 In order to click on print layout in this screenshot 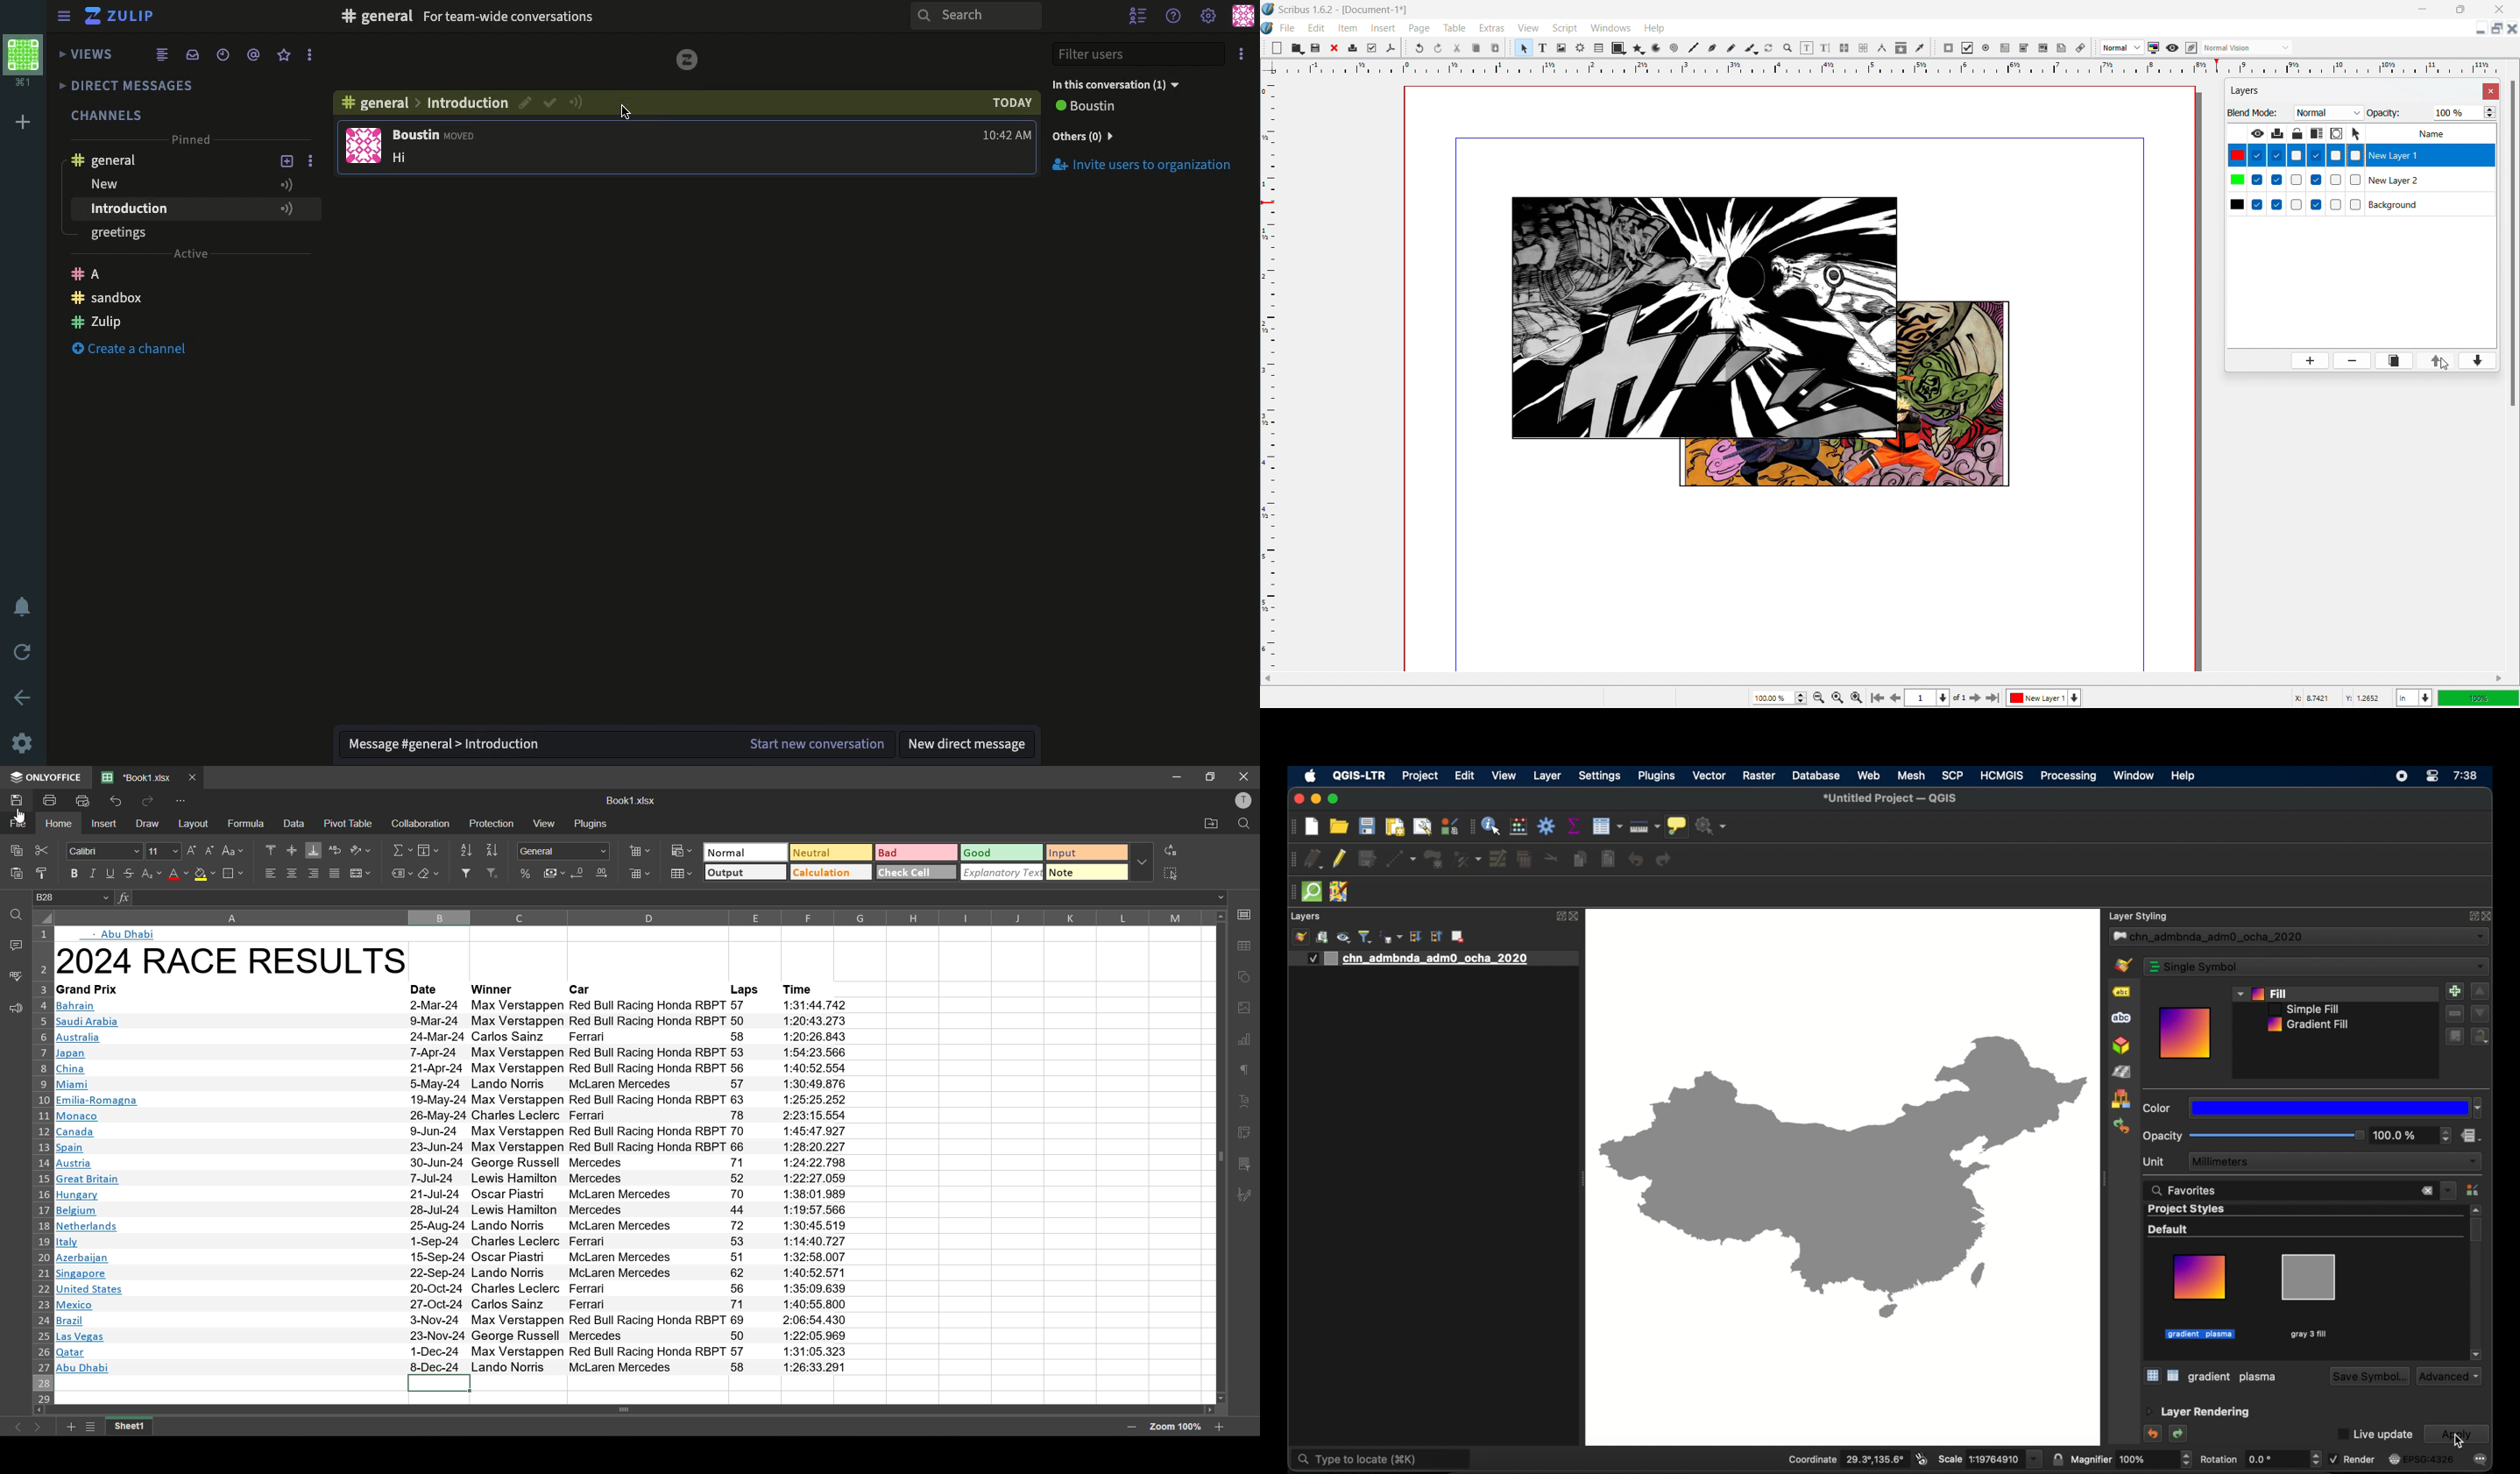, I will do `click(1395, 826)`.